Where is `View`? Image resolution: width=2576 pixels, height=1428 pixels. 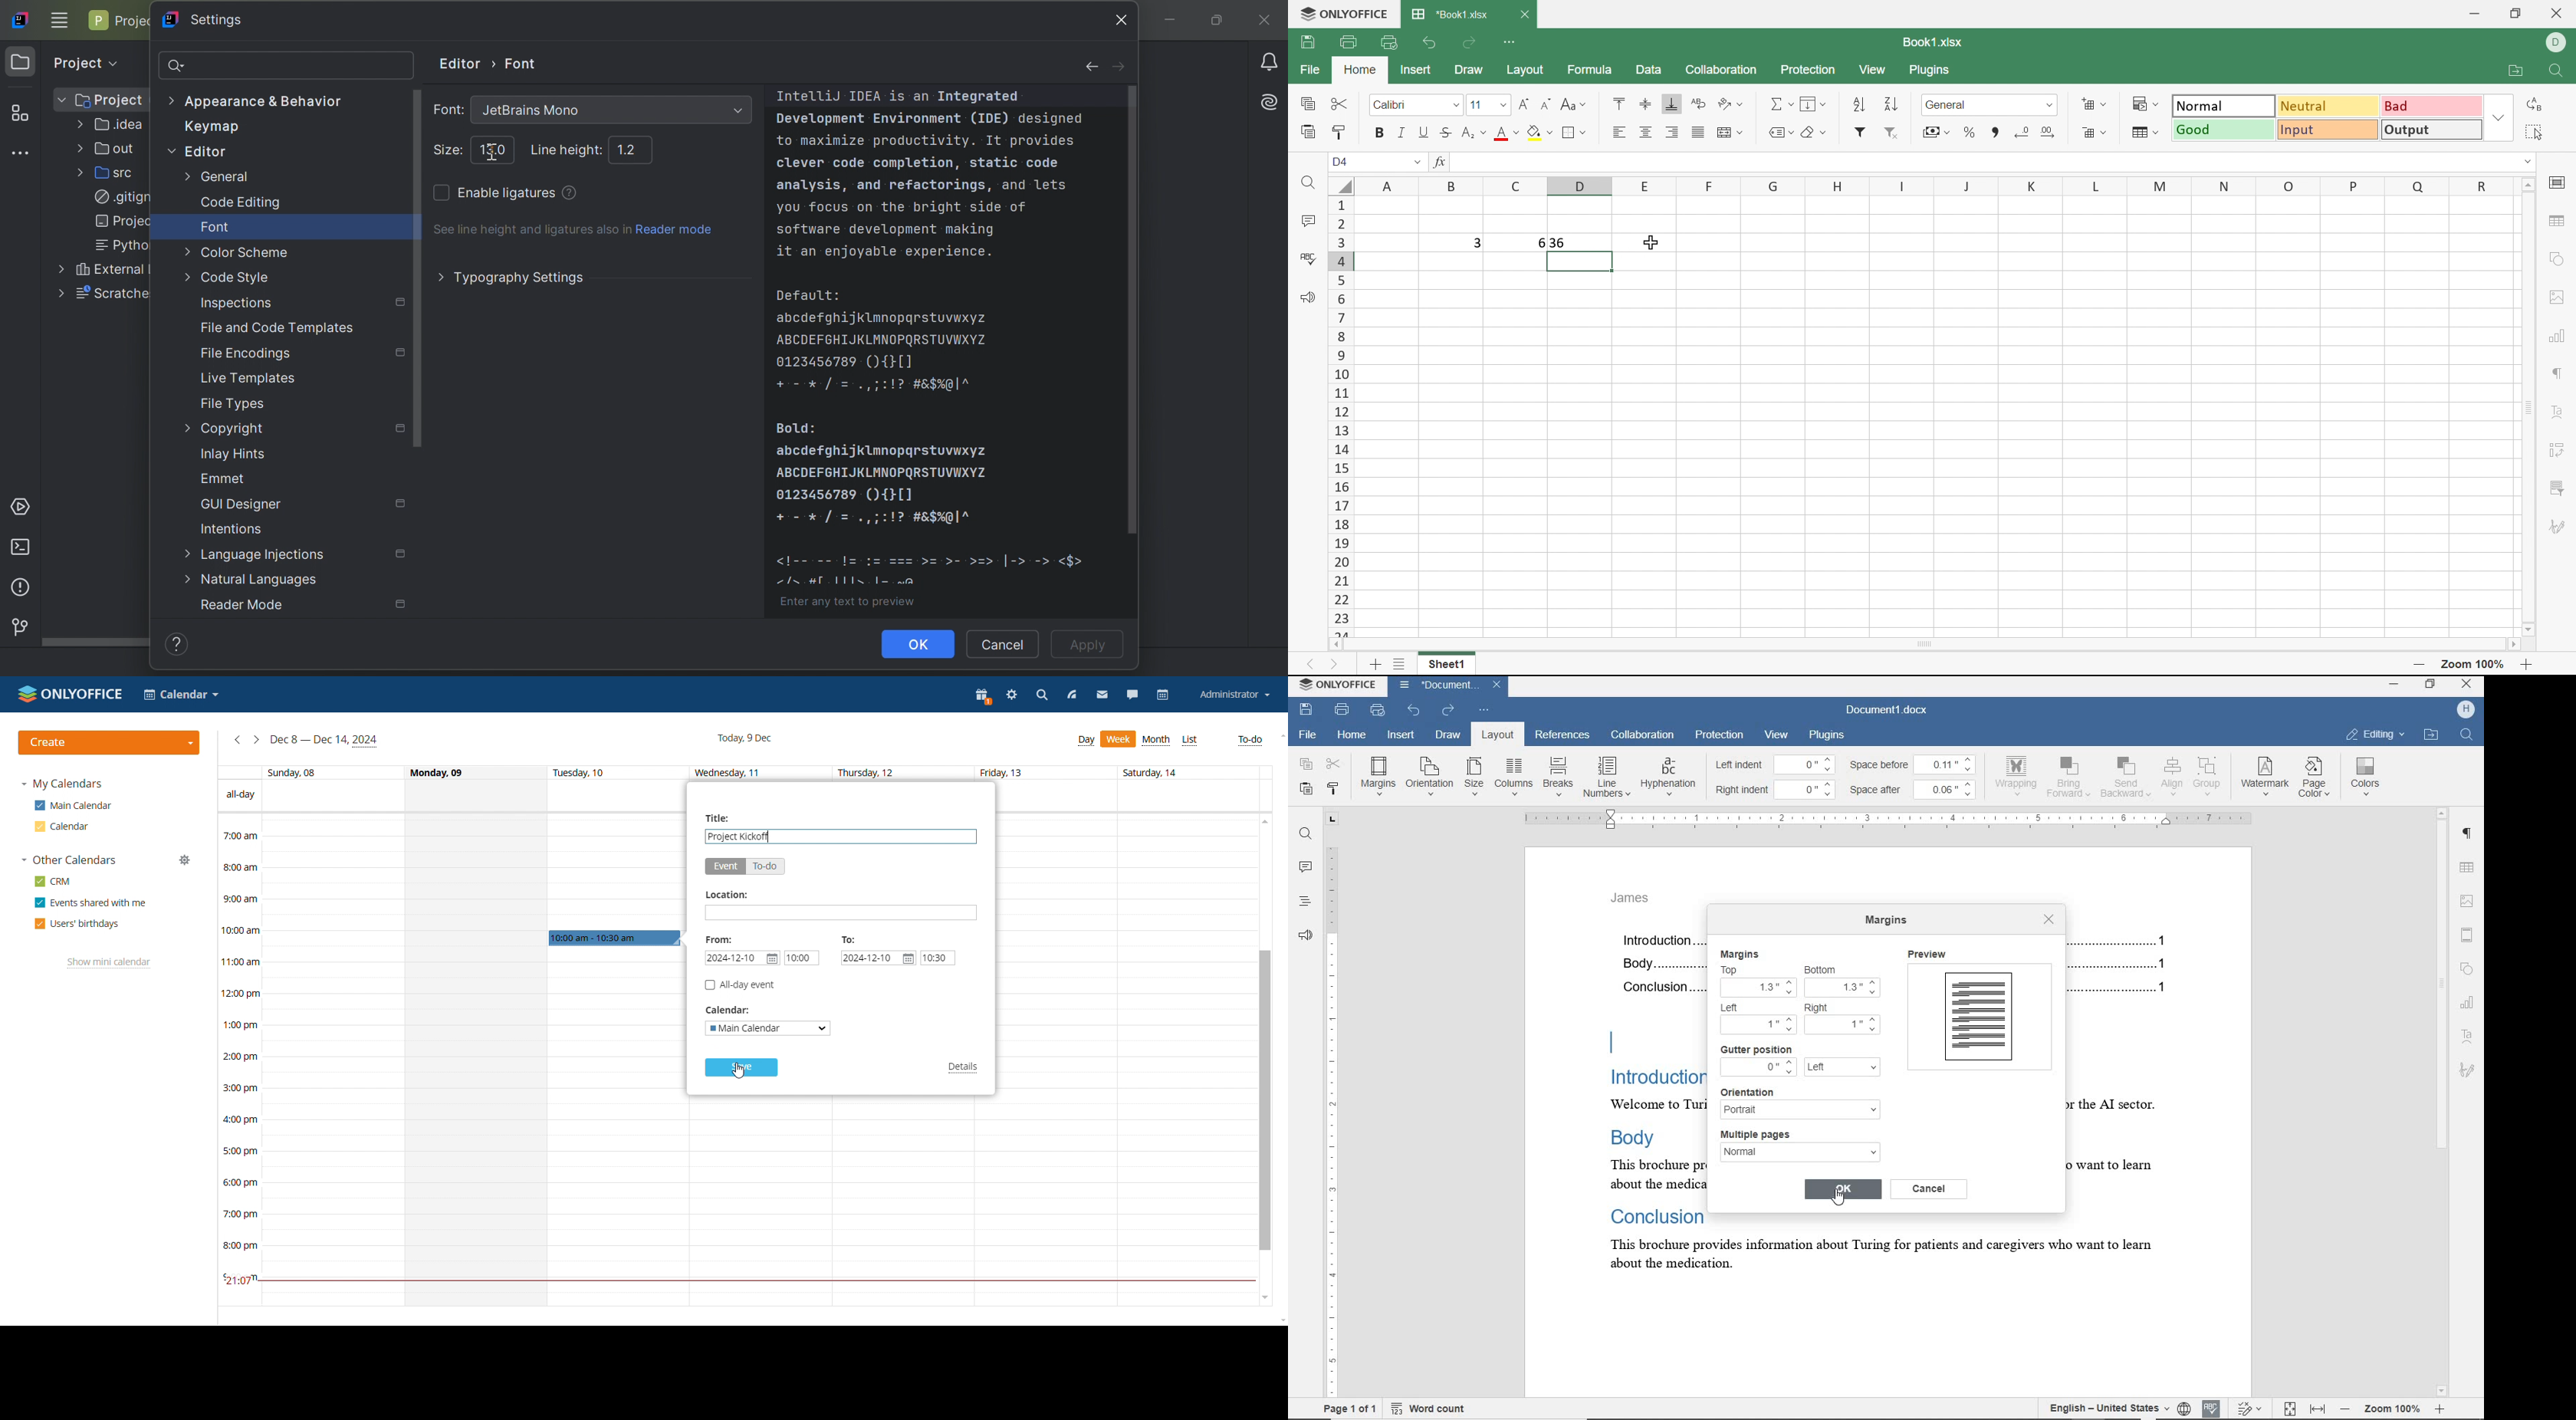 View is located at coordinates (1872, 68).